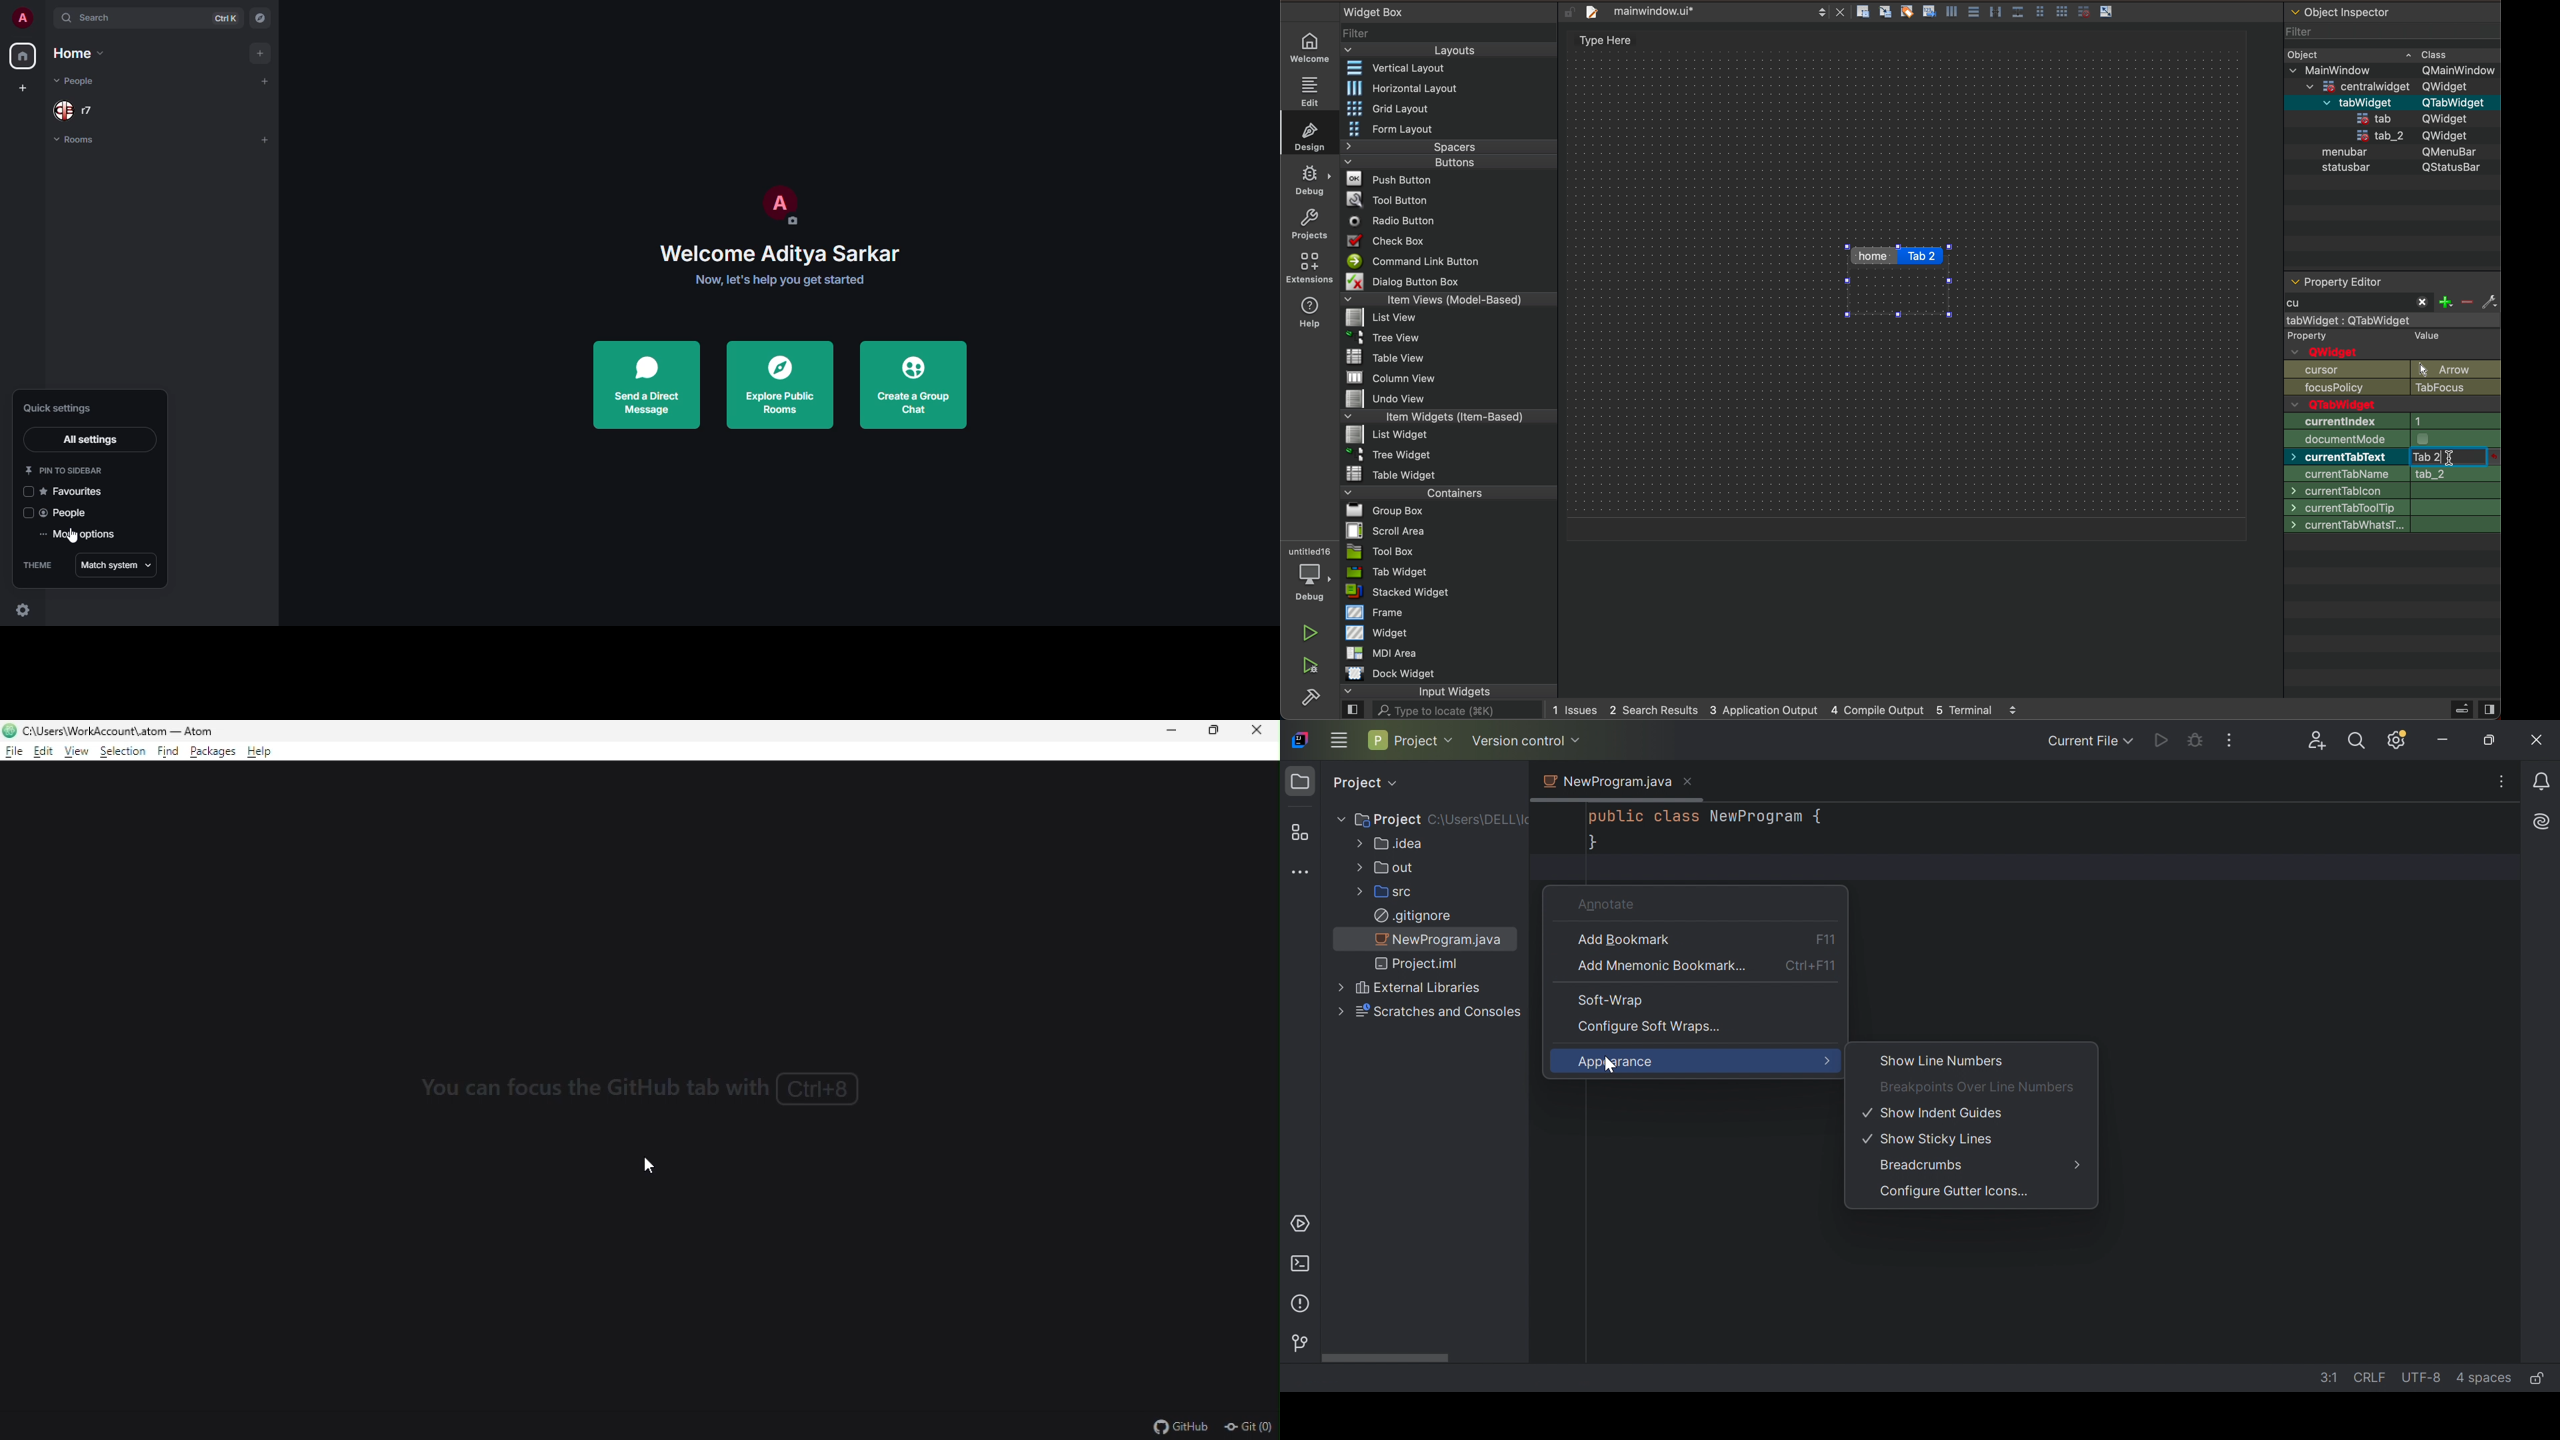  I want to click on More tool windows, so click(1301, 873).